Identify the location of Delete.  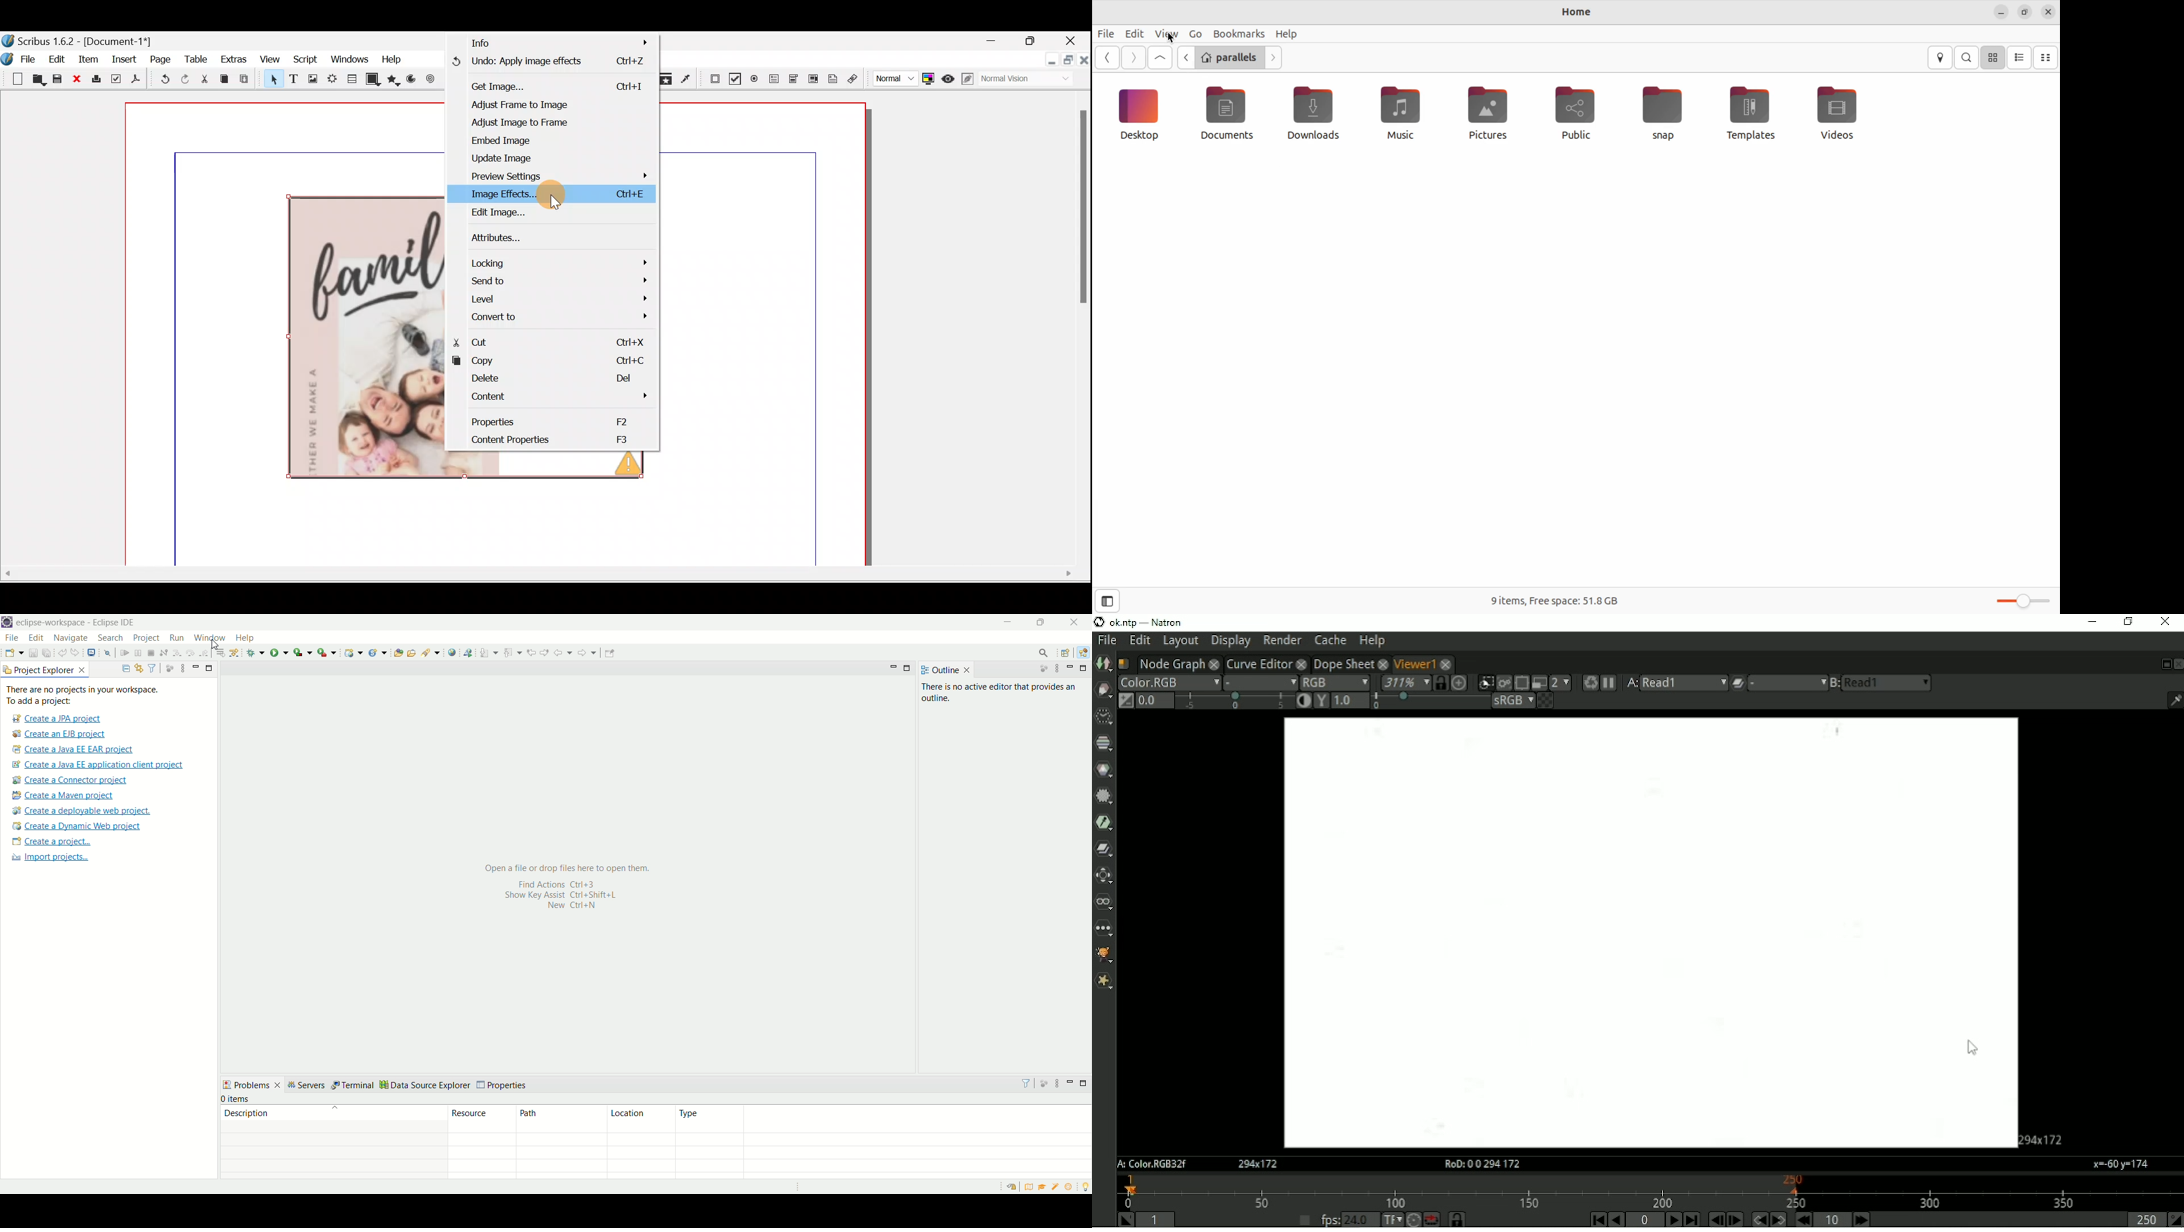
(557, 379).